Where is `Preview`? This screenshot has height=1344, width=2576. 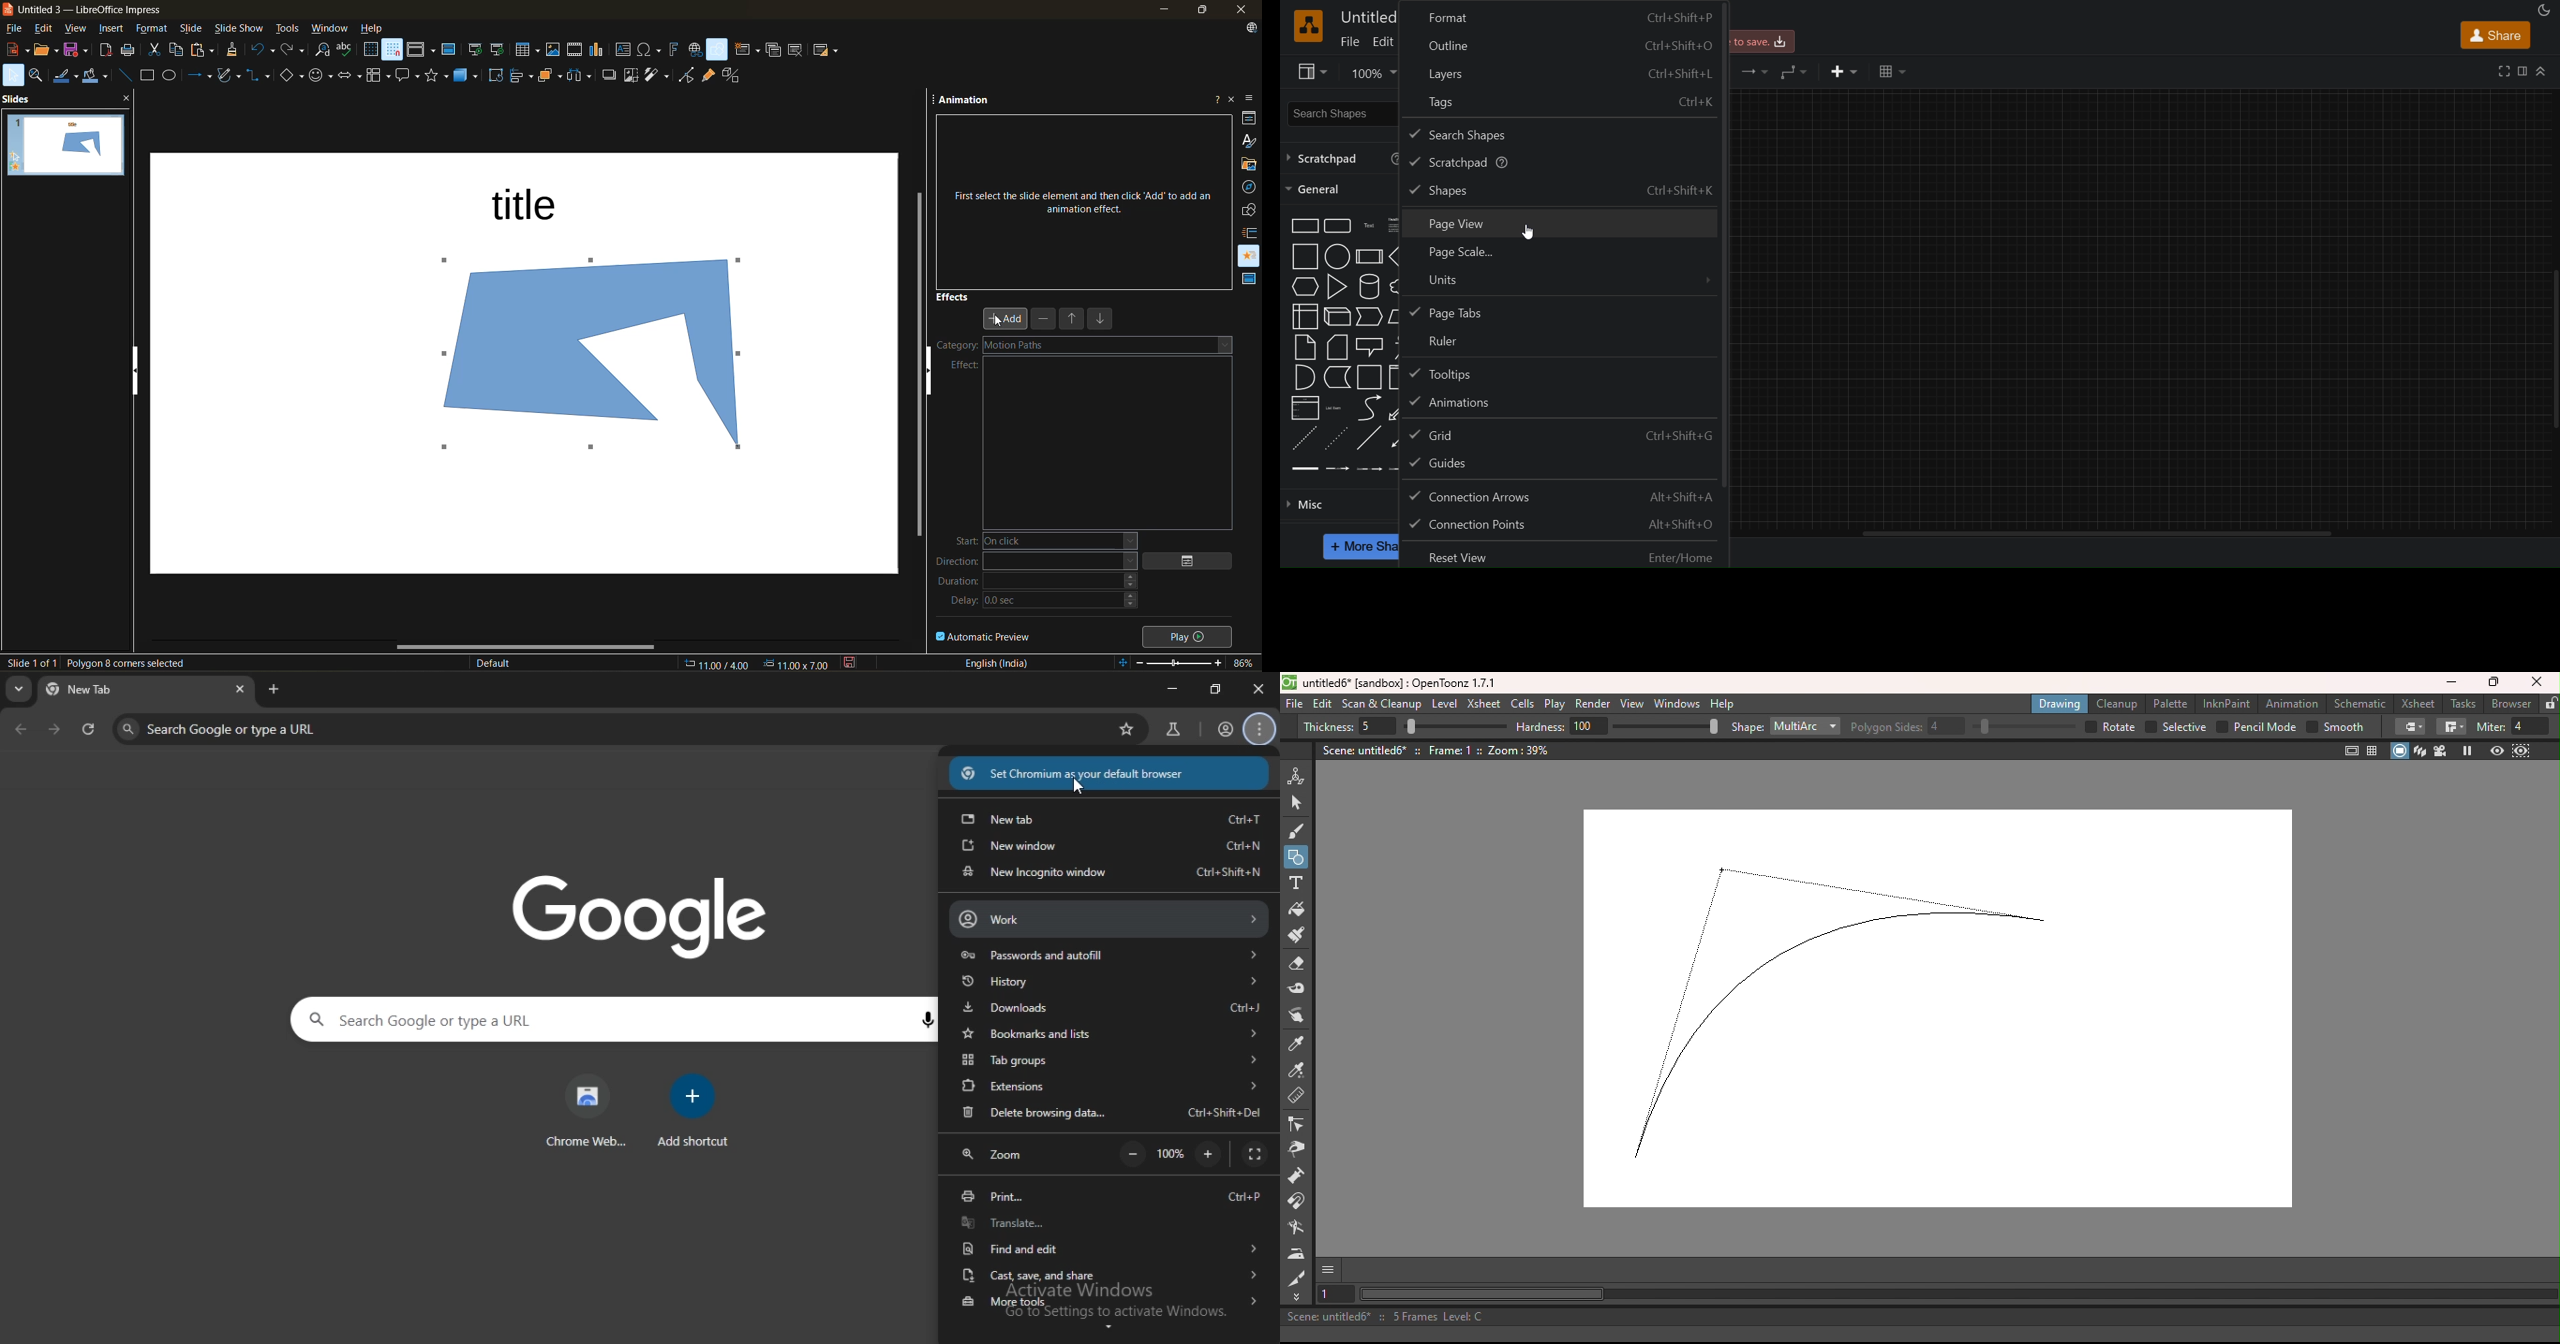
Preview is located at coordinates (2496, 752).